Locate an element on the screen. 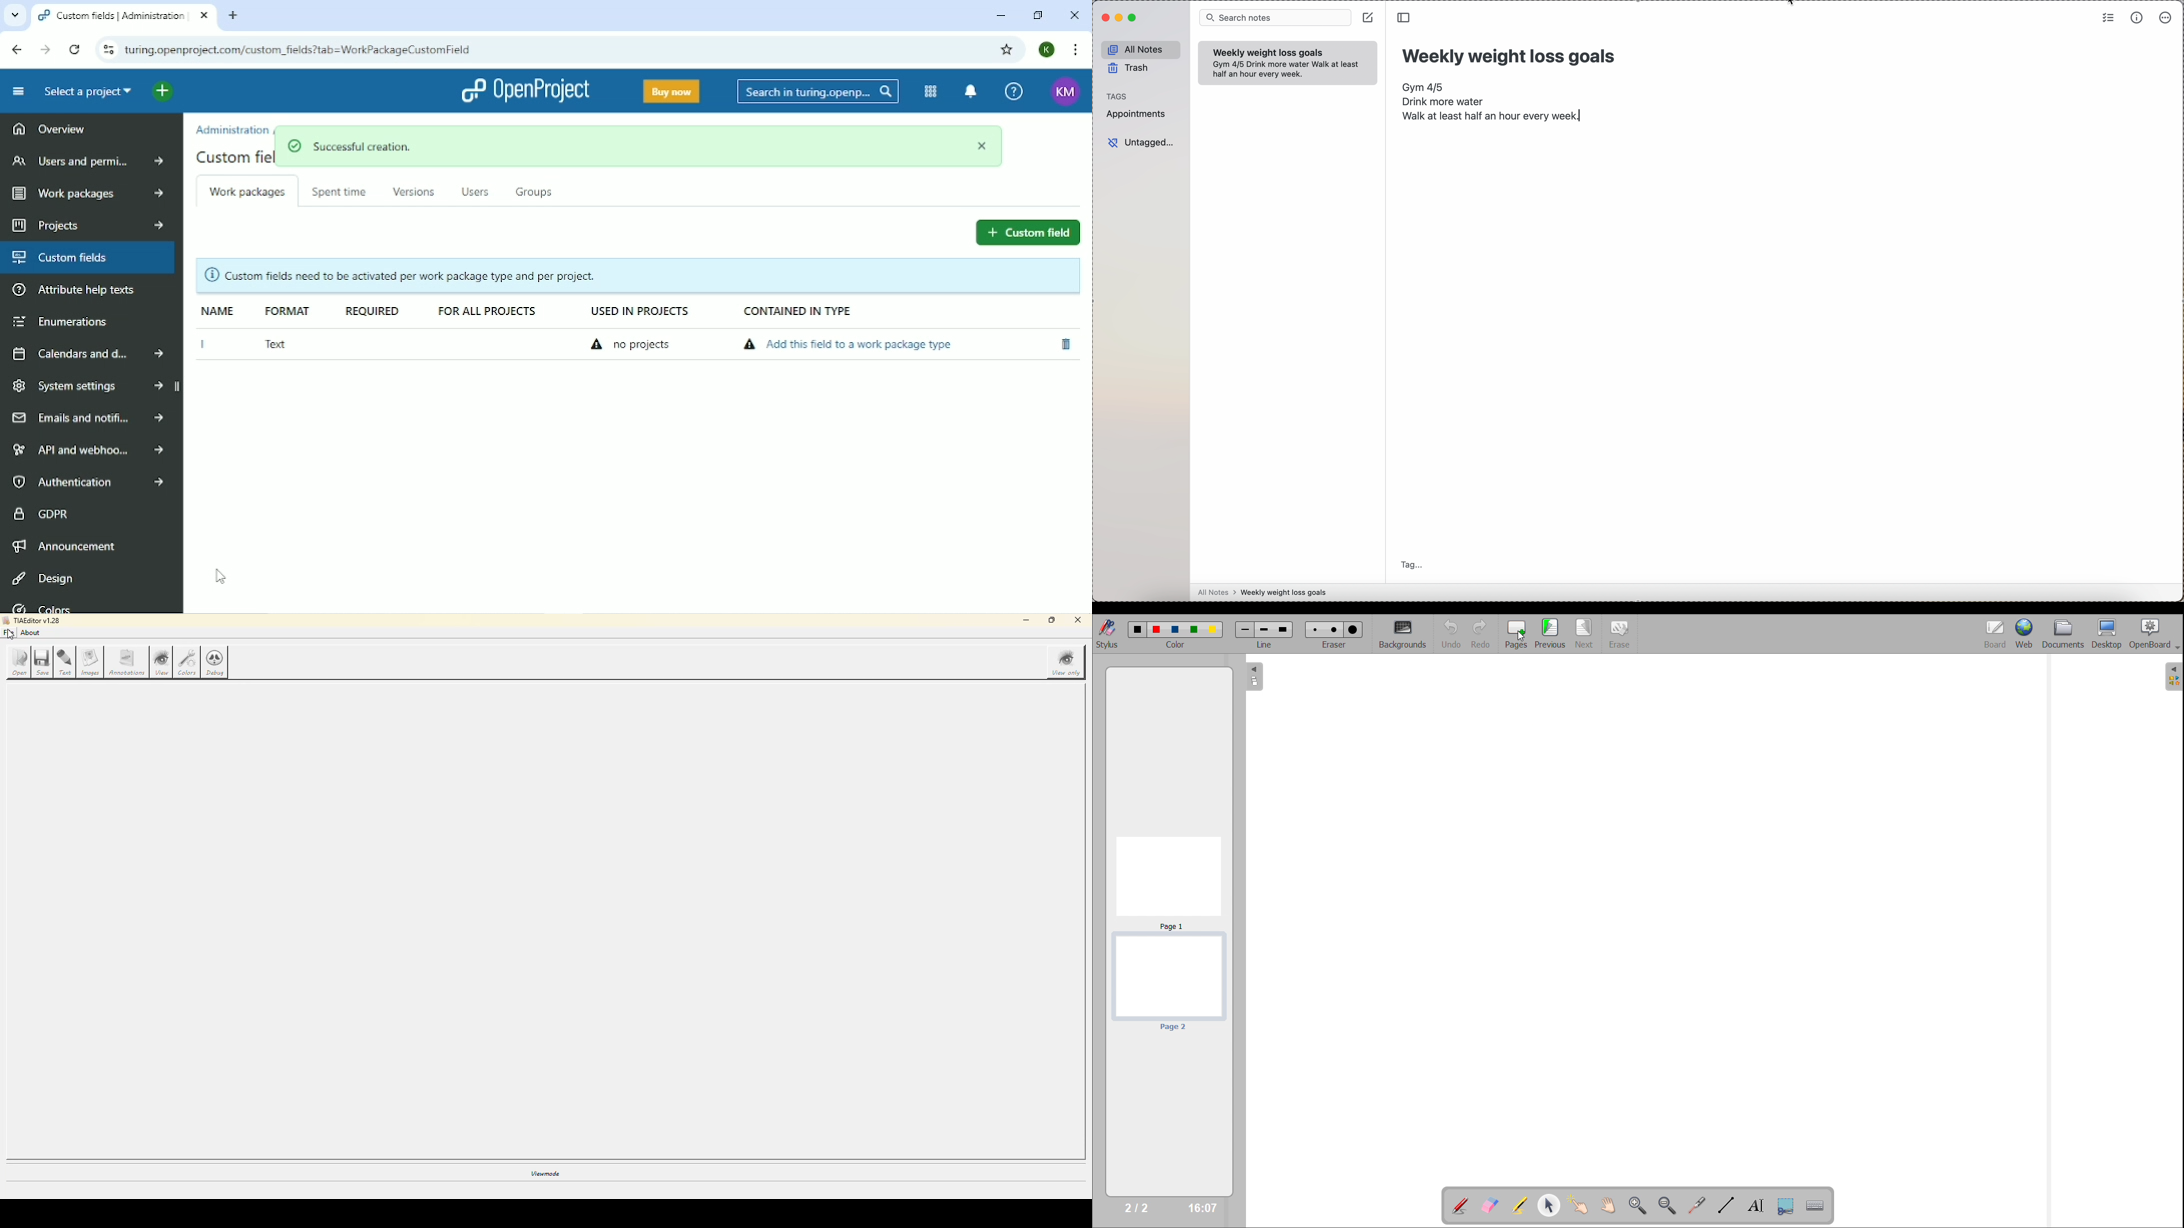  colors is located at coordinates (59, 606).